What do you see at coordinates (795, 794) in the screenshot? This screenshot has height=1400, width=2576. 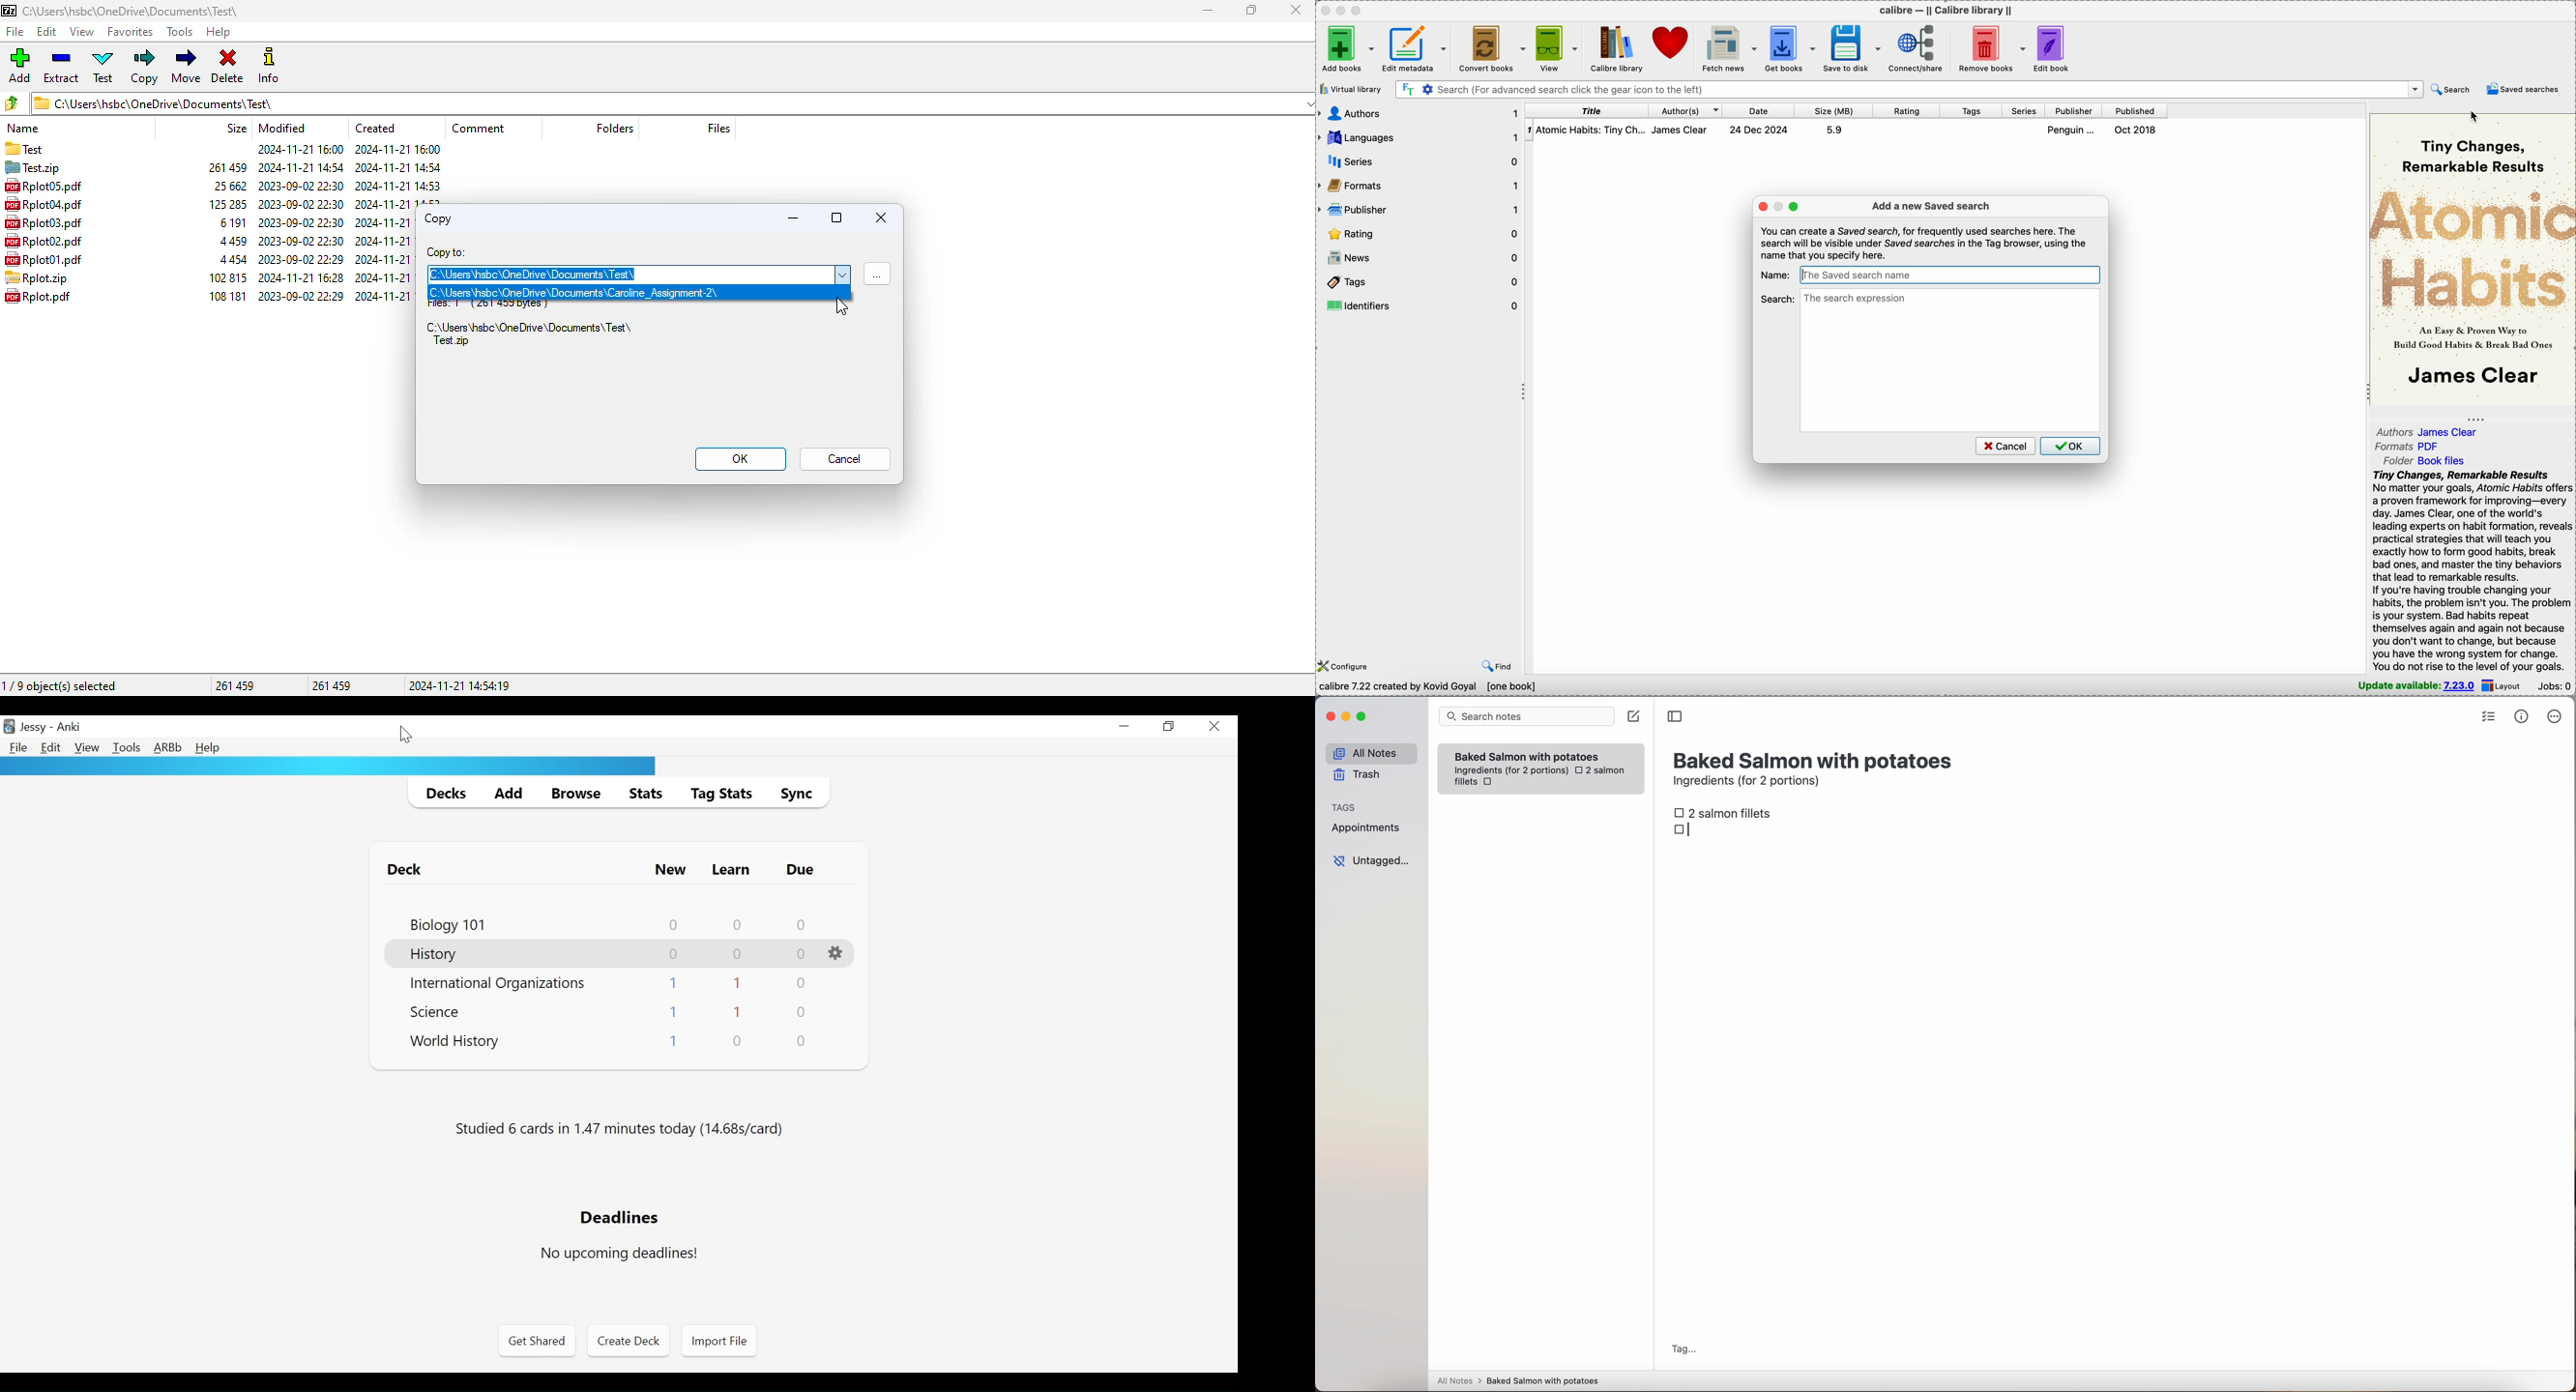 I see `Sync` at bounding box center [795, 794].